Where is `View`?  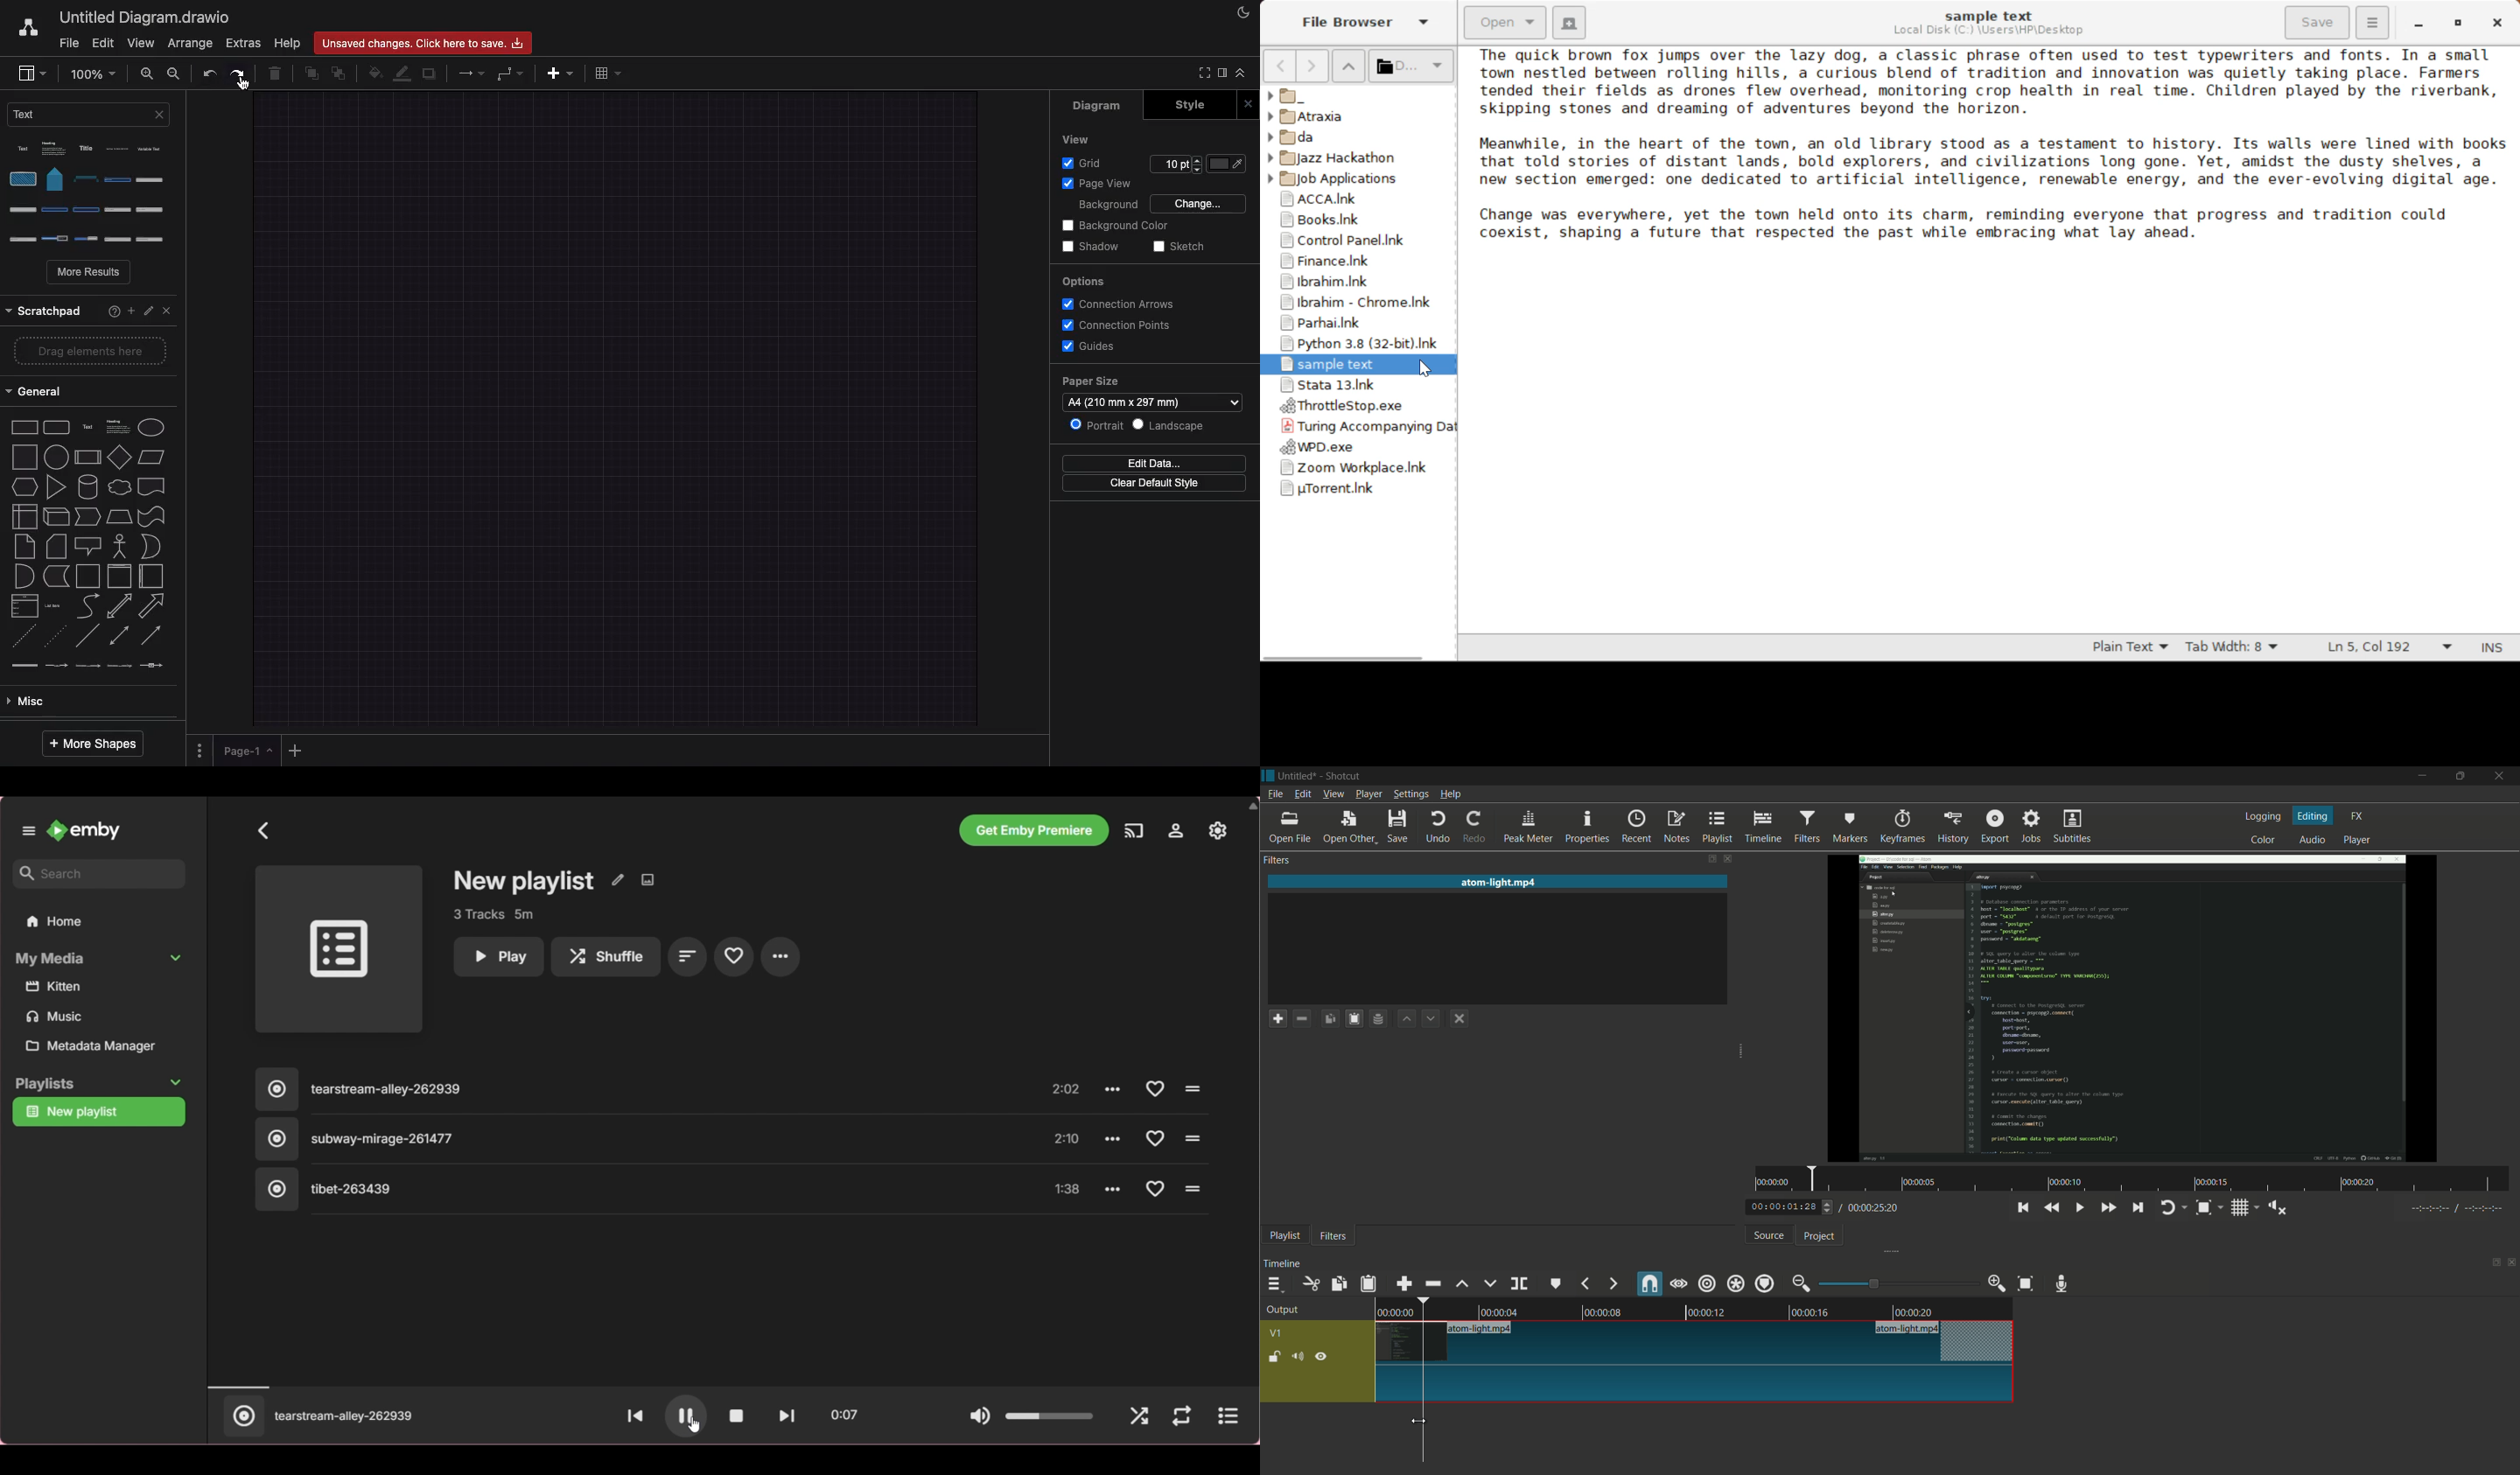
View is located at coordinates (141, 44).